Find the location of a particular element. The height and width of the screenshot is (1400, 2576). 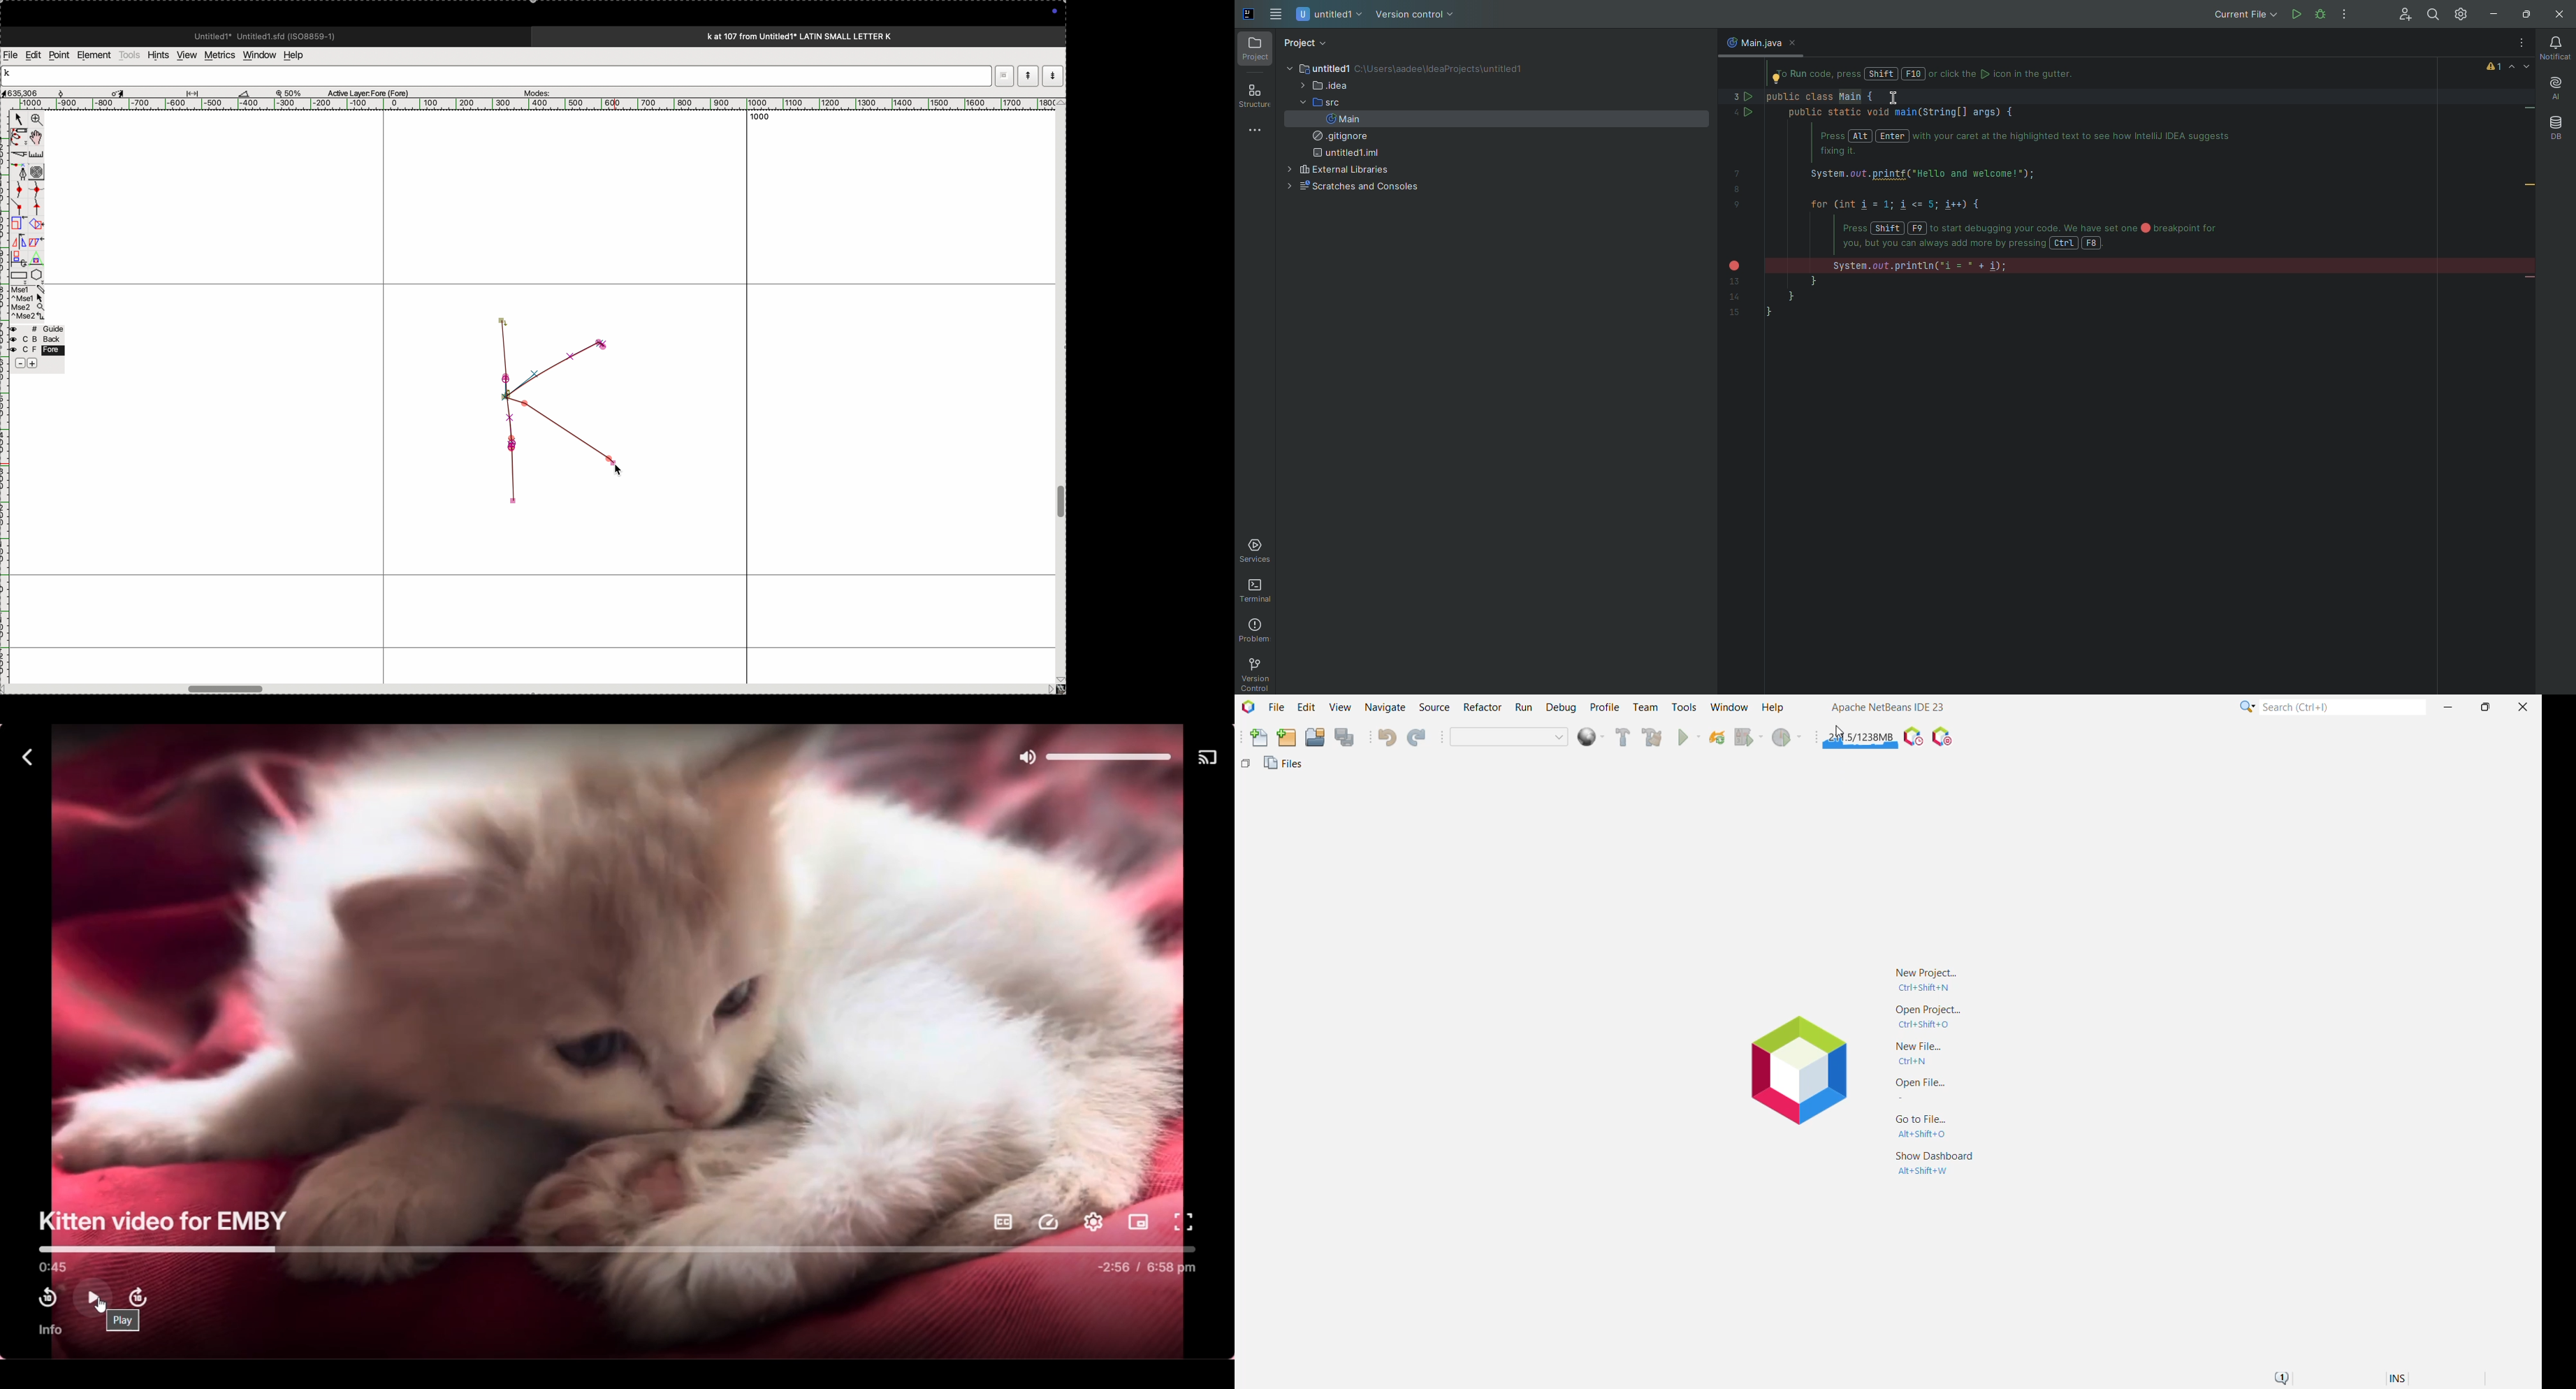

toggle is located at coordinates (39, 137).